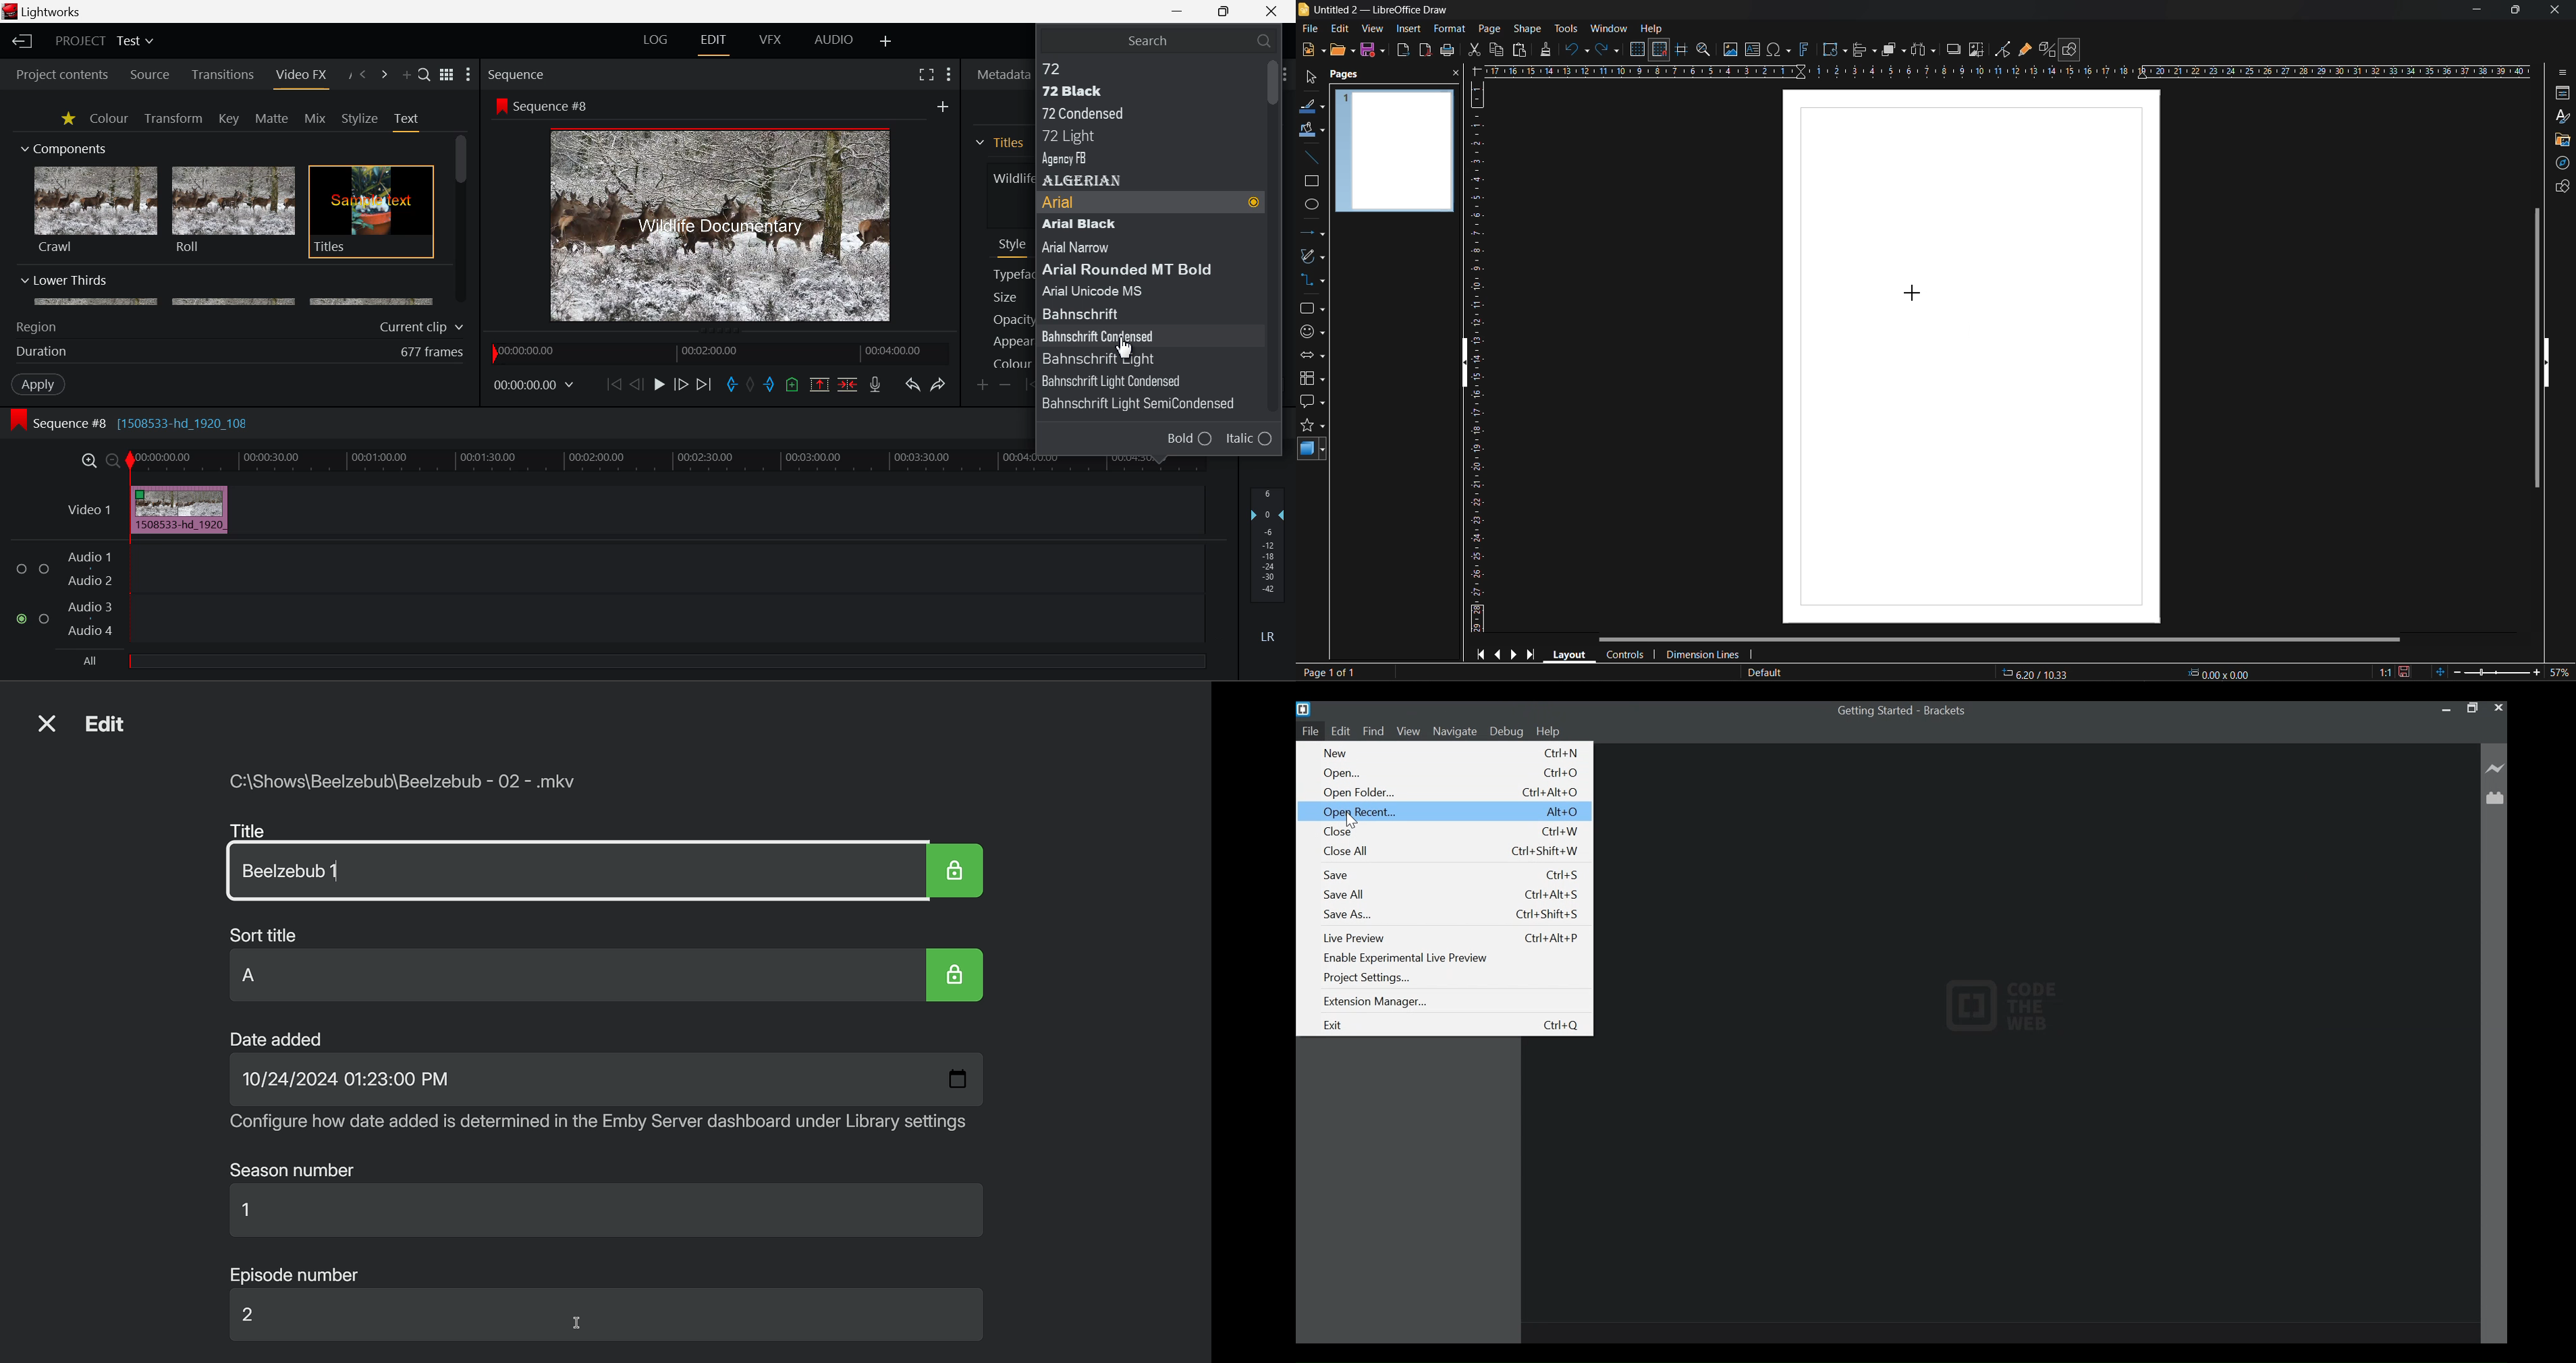 This screenshot has width=2576, height=1372. What do you see at coordinates (1925, 49) in the screenshot?
I see `distribute` at bounding box center [1925, 49].